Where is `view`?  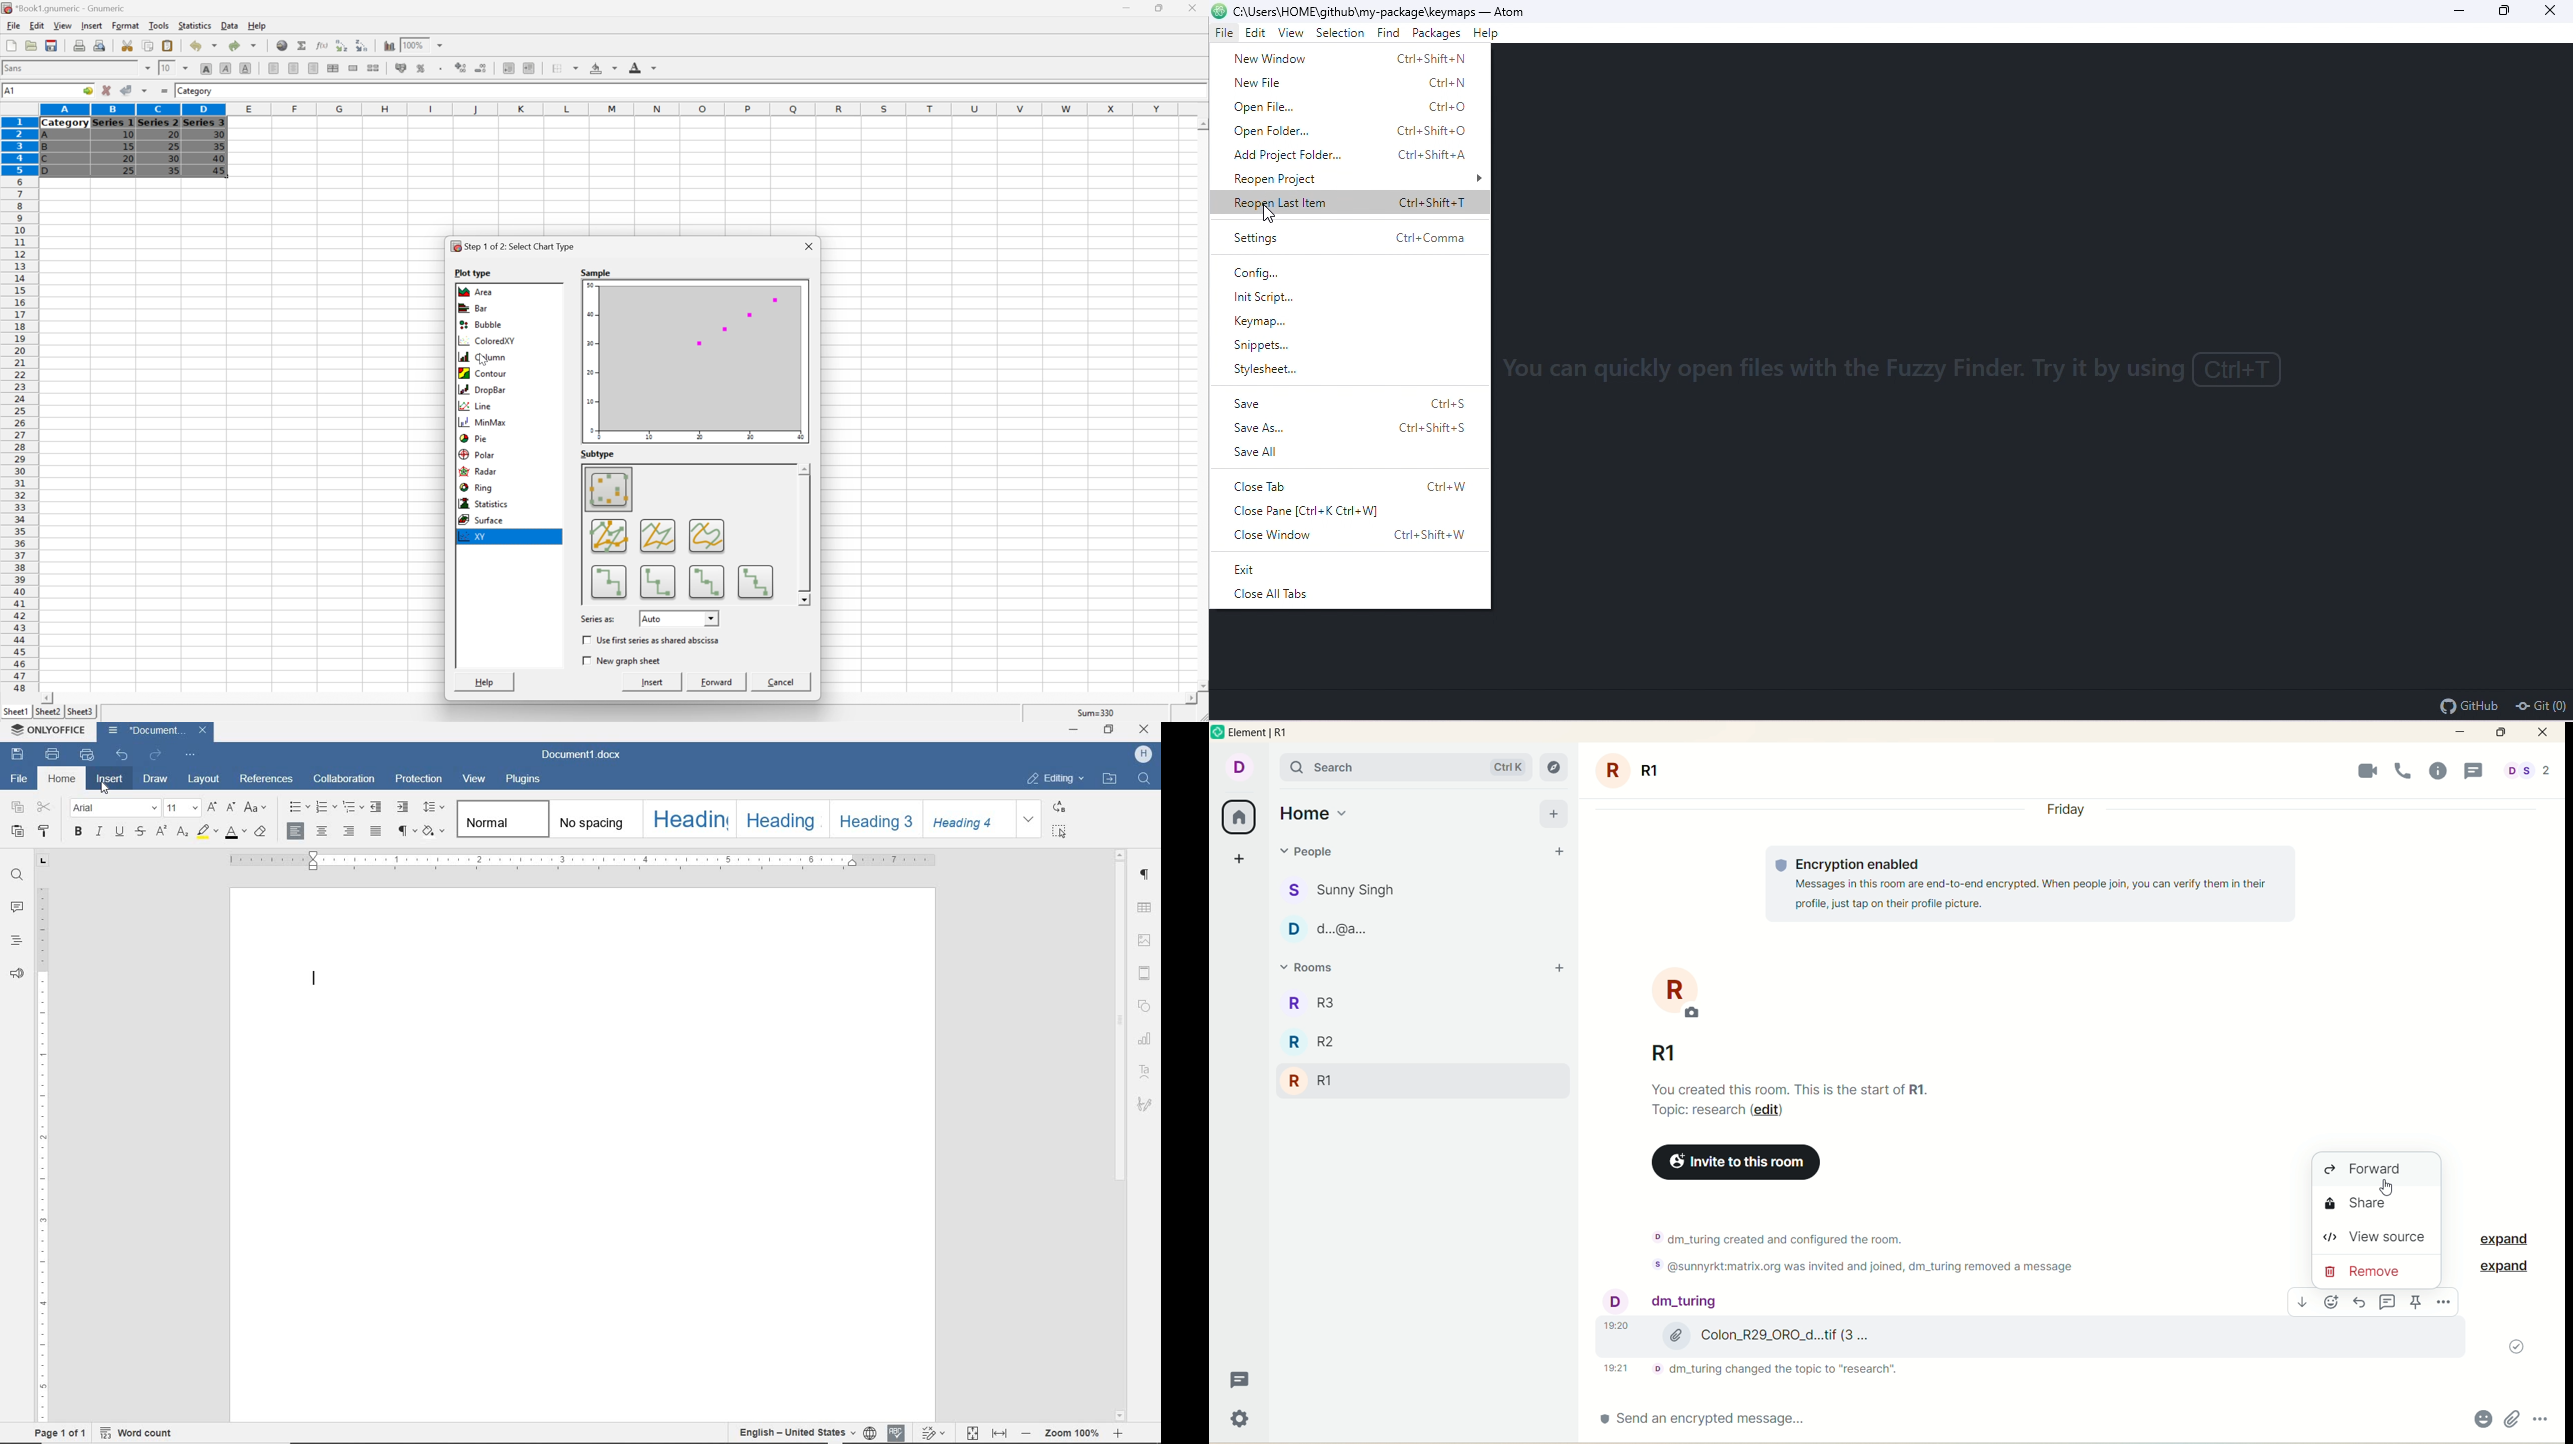
view is located at coordinates (475, 780).